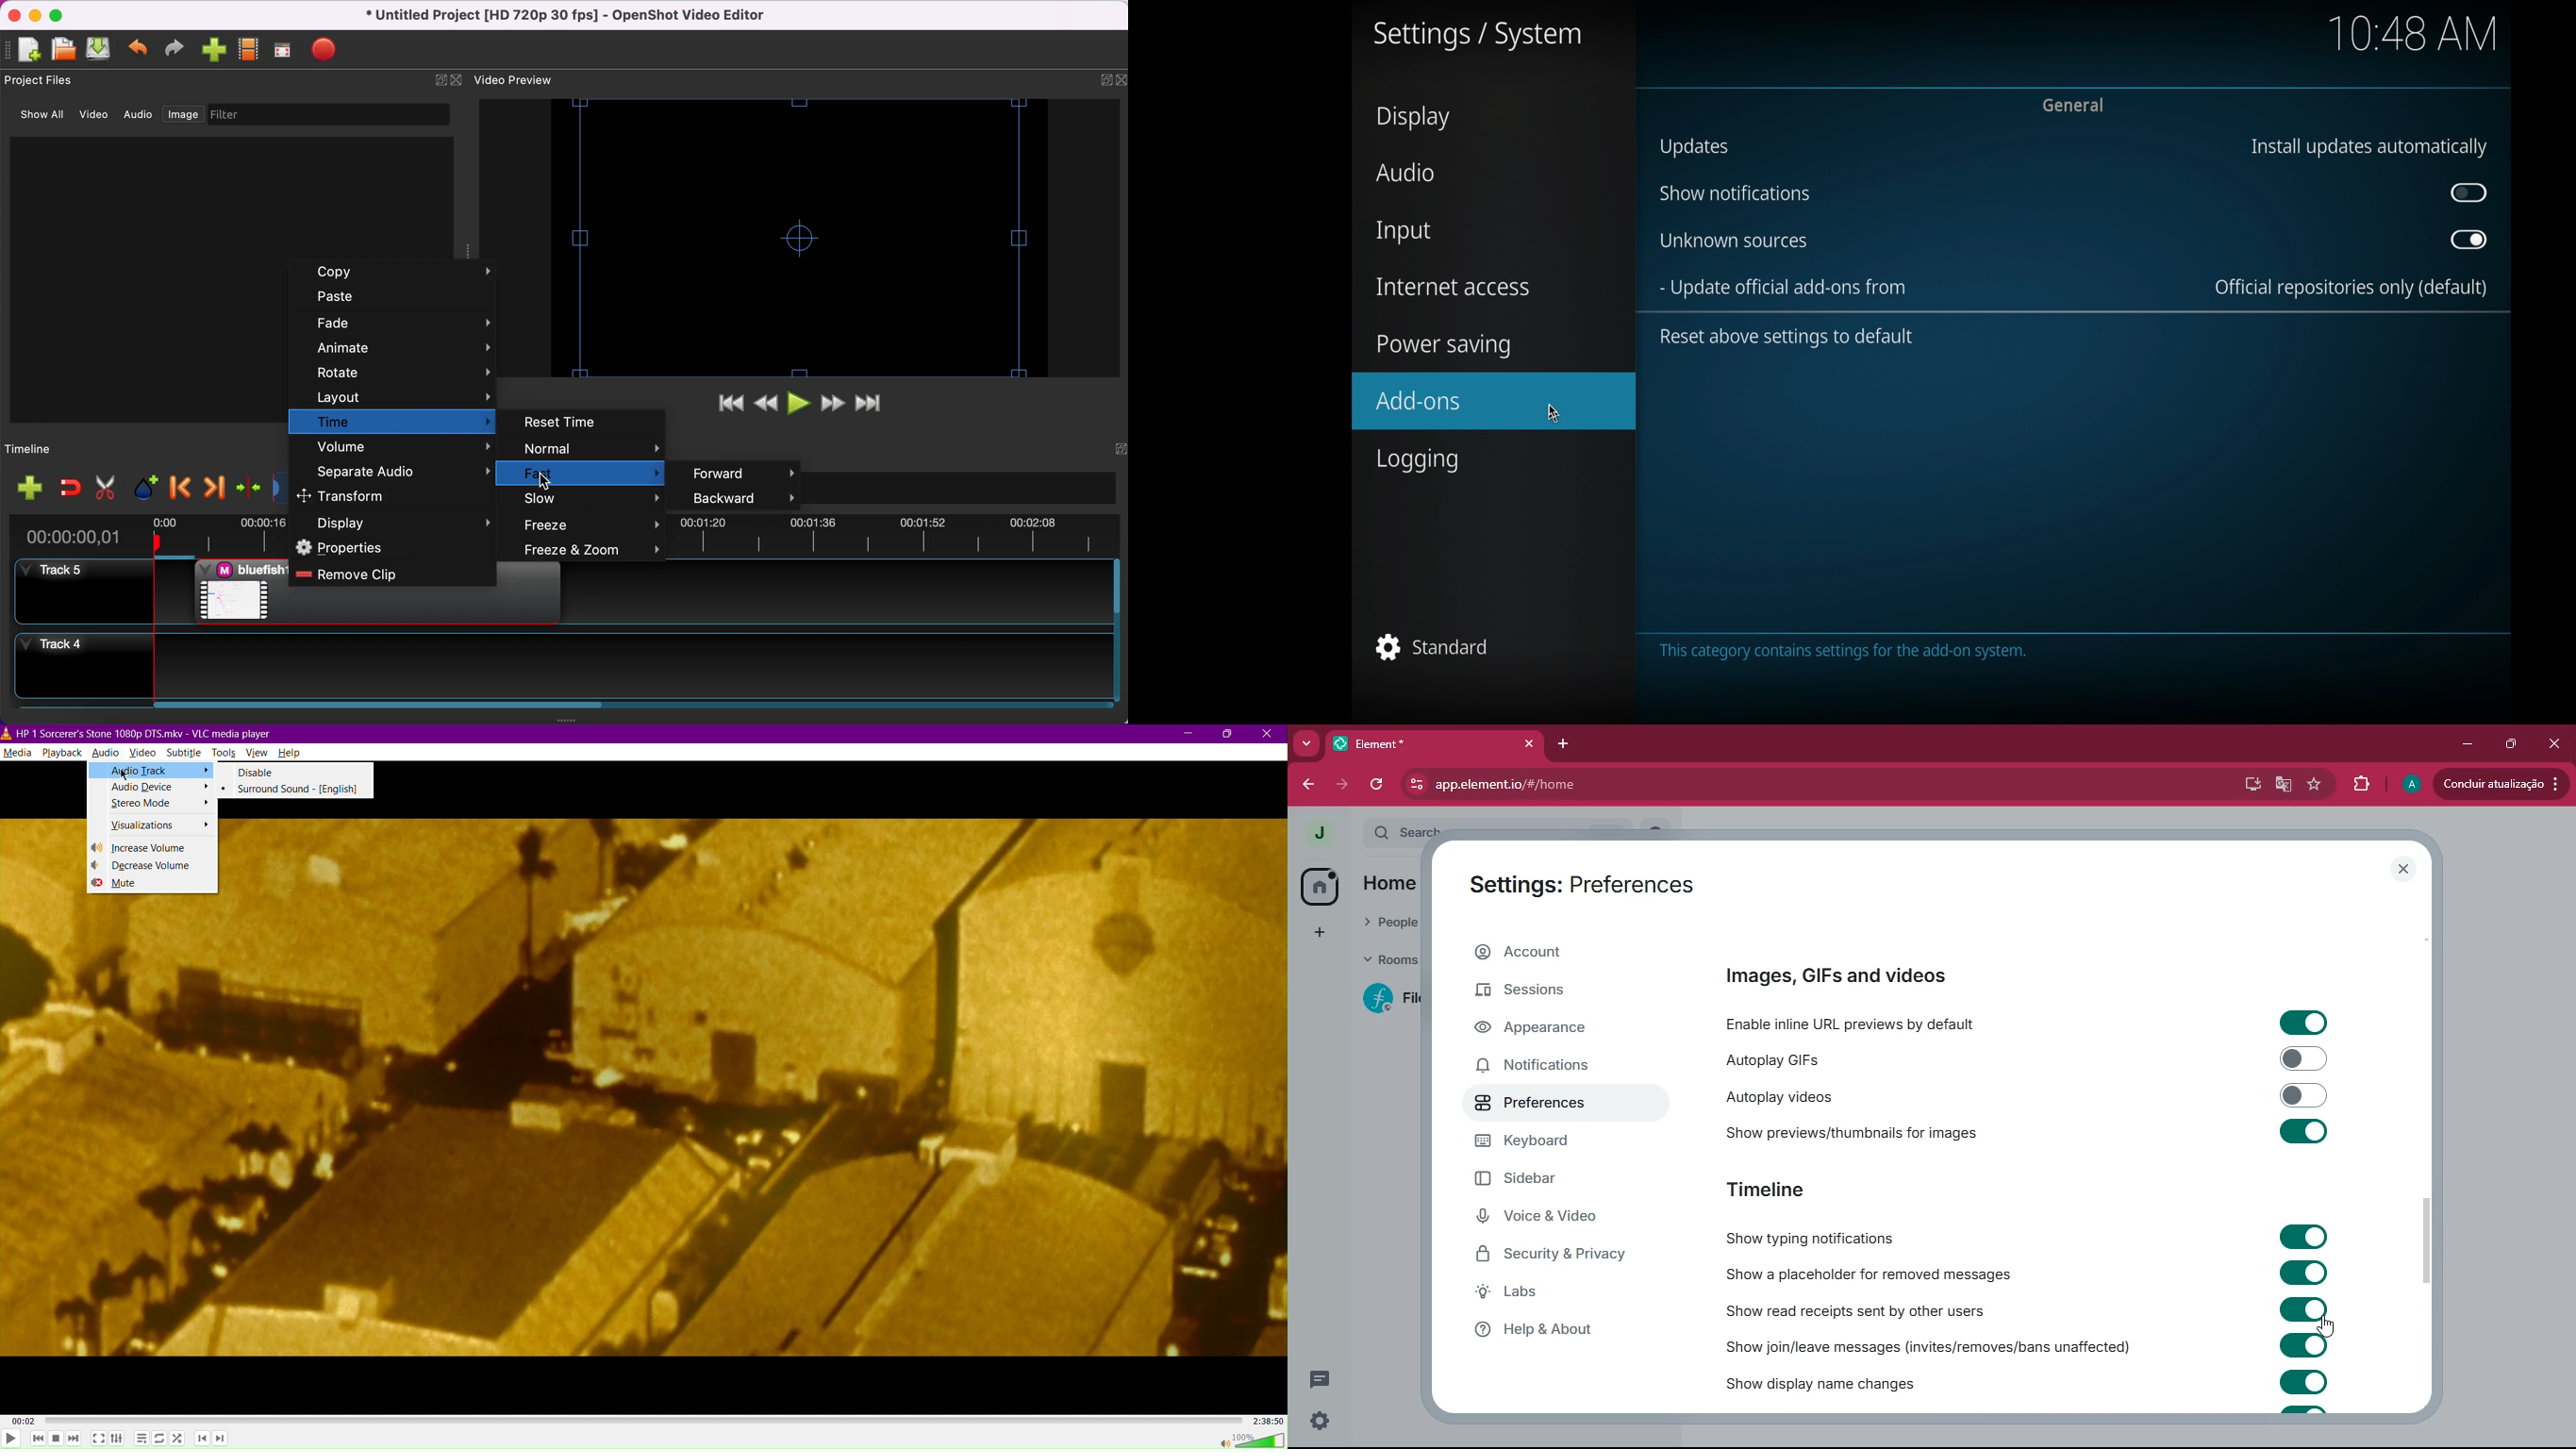  Describe the element at coordinates (1320, 935) in the screenshot. I see `add` at that location.